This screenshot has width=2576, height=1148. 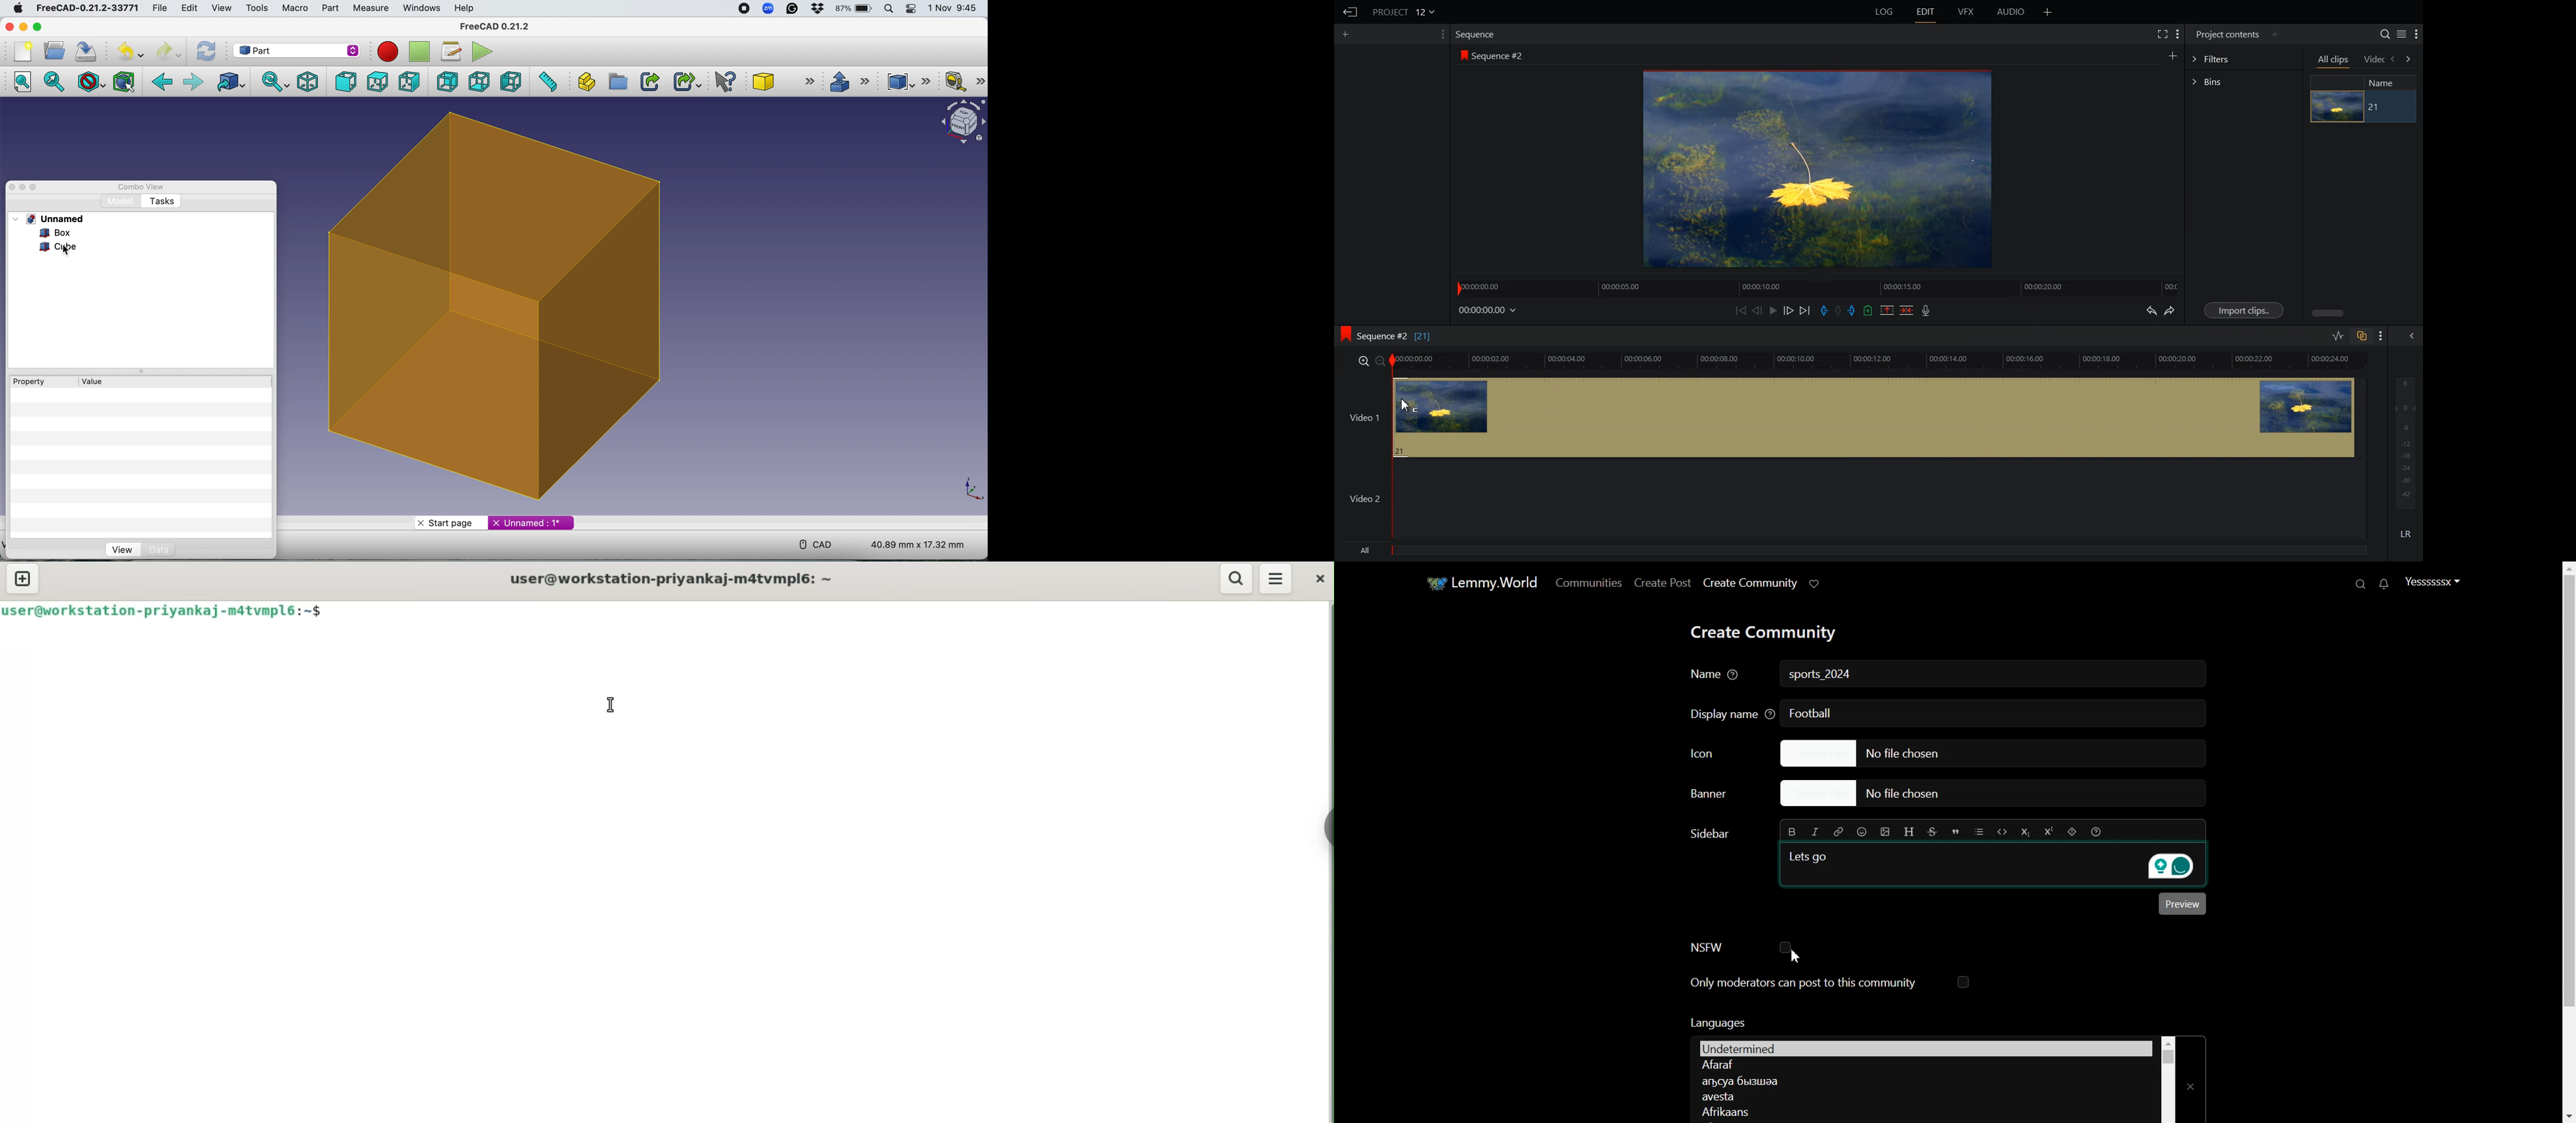 What do you see at coordinates (1992, 752) in the screenshot?
I see `Choose file` at bounding box center [1992, 752].